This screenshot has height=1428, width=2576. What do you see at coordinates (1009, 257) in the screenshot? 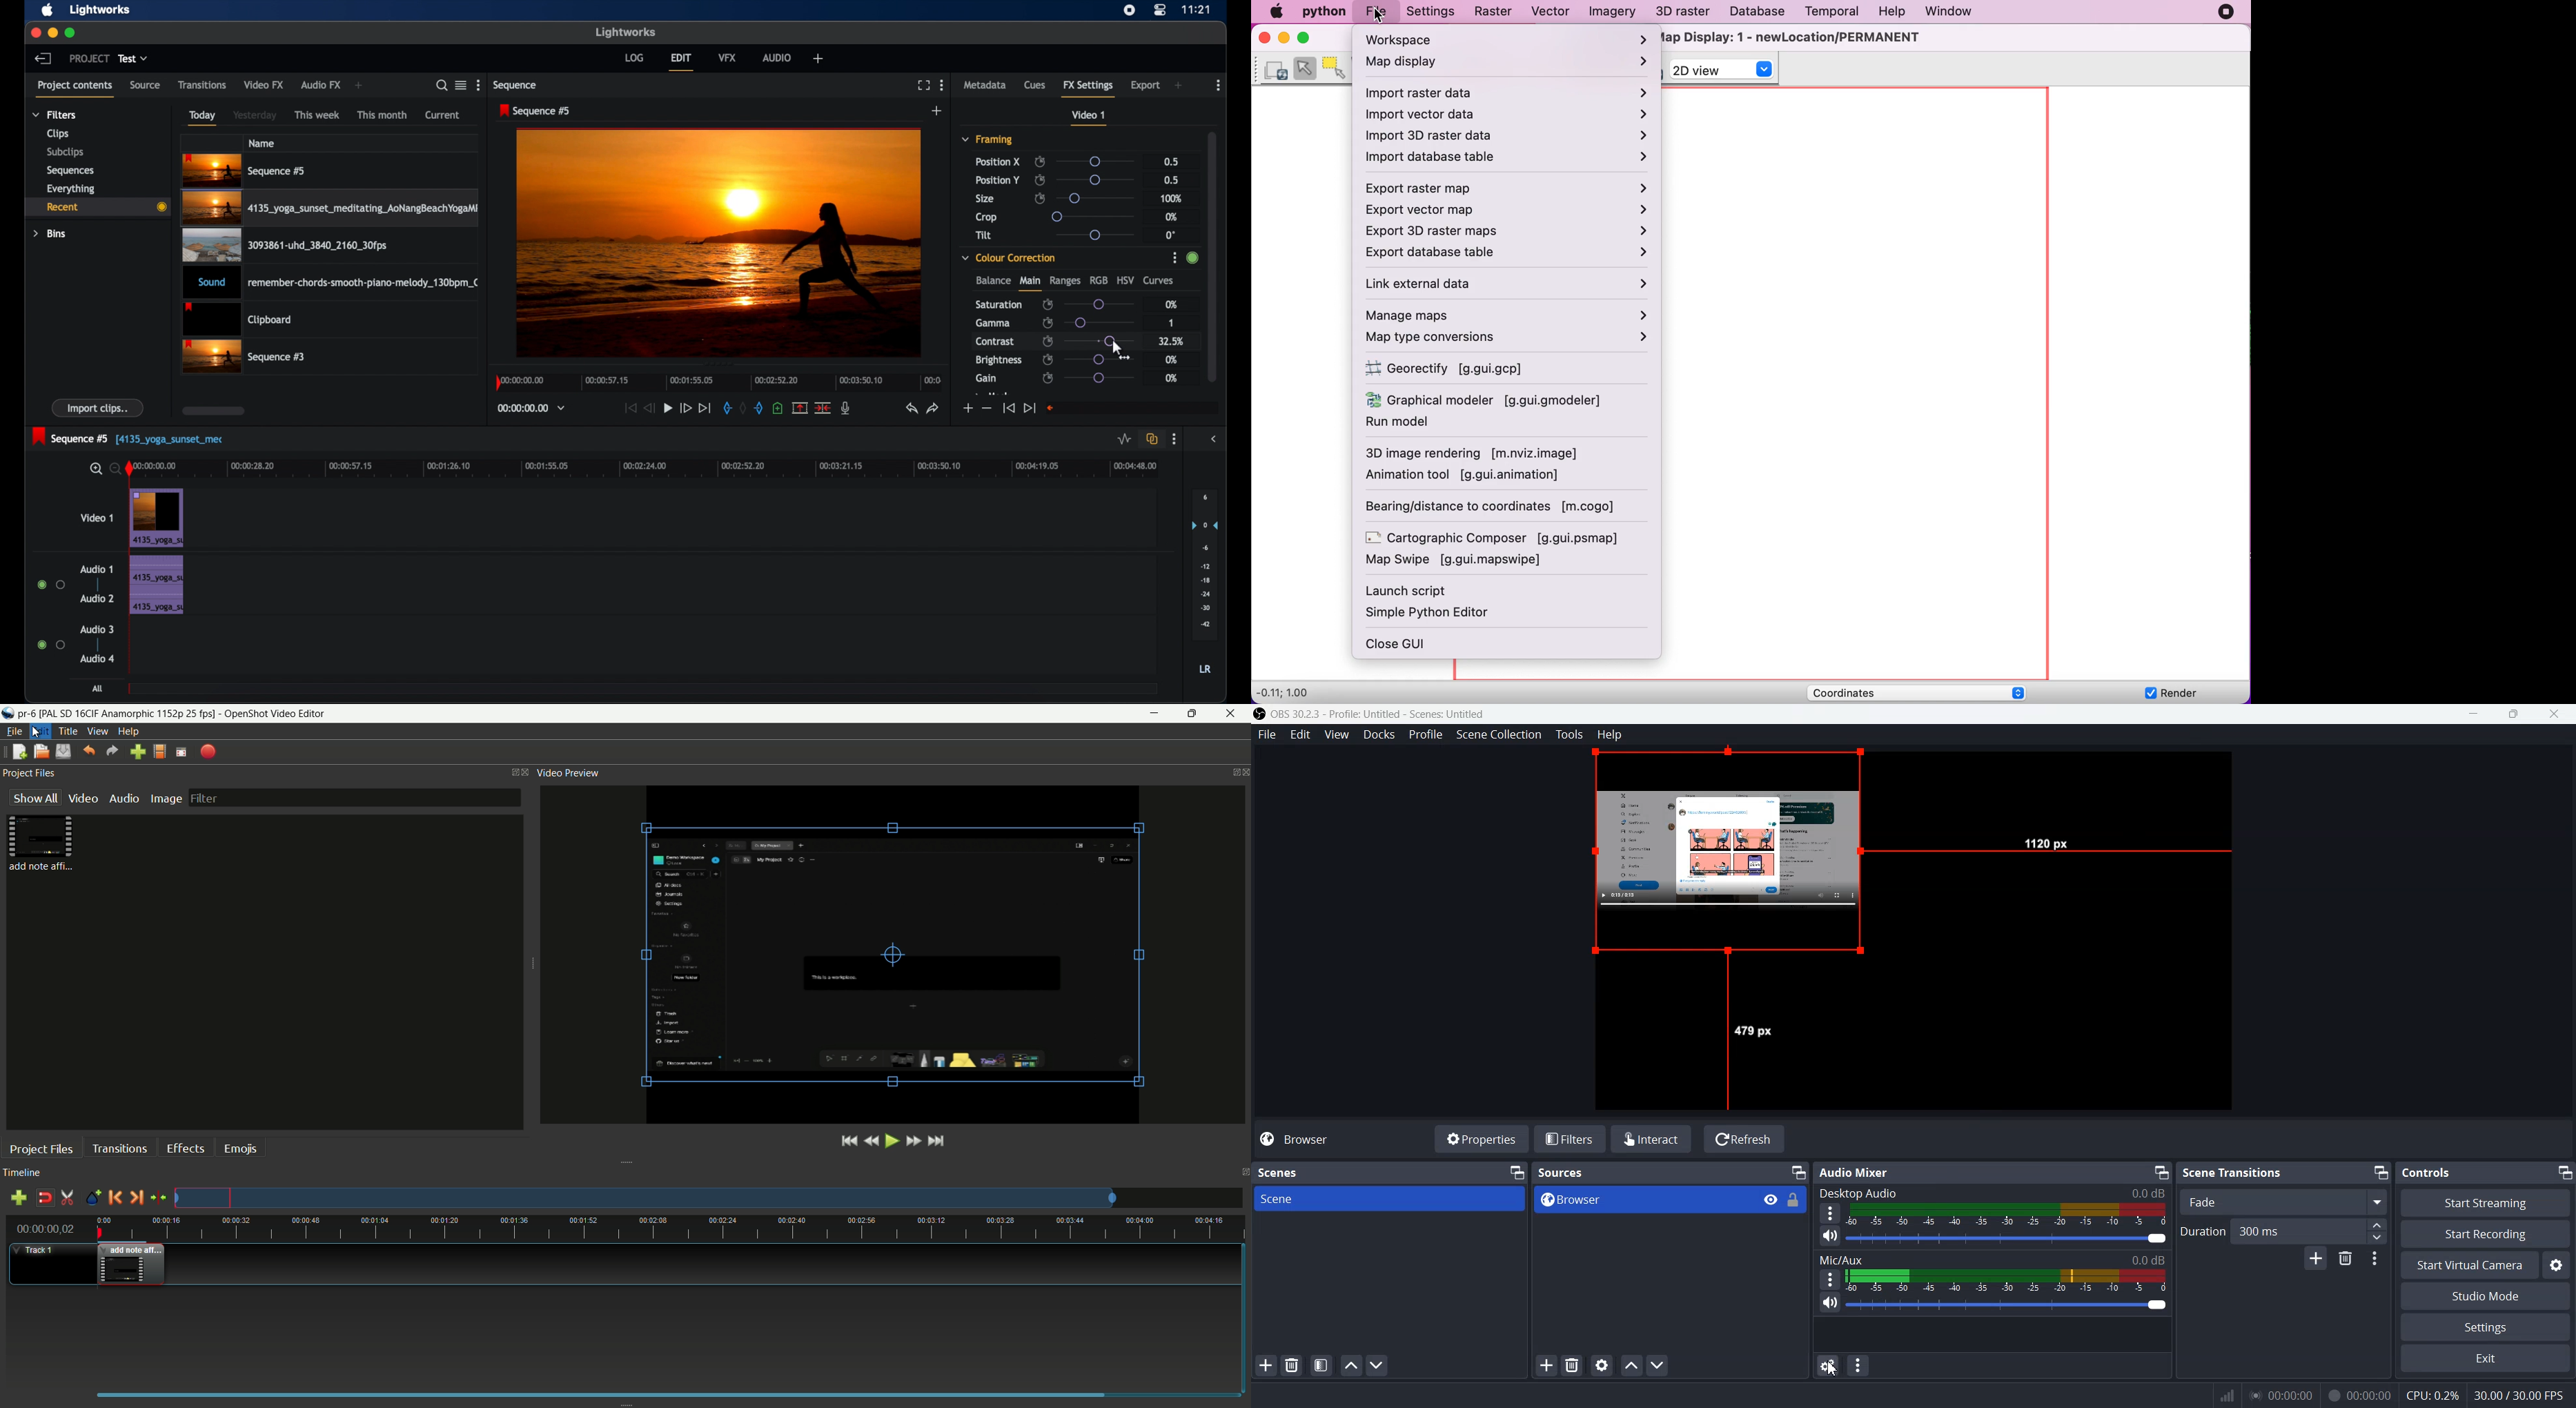
I see `color correction` at bounding box center [1009, 257].